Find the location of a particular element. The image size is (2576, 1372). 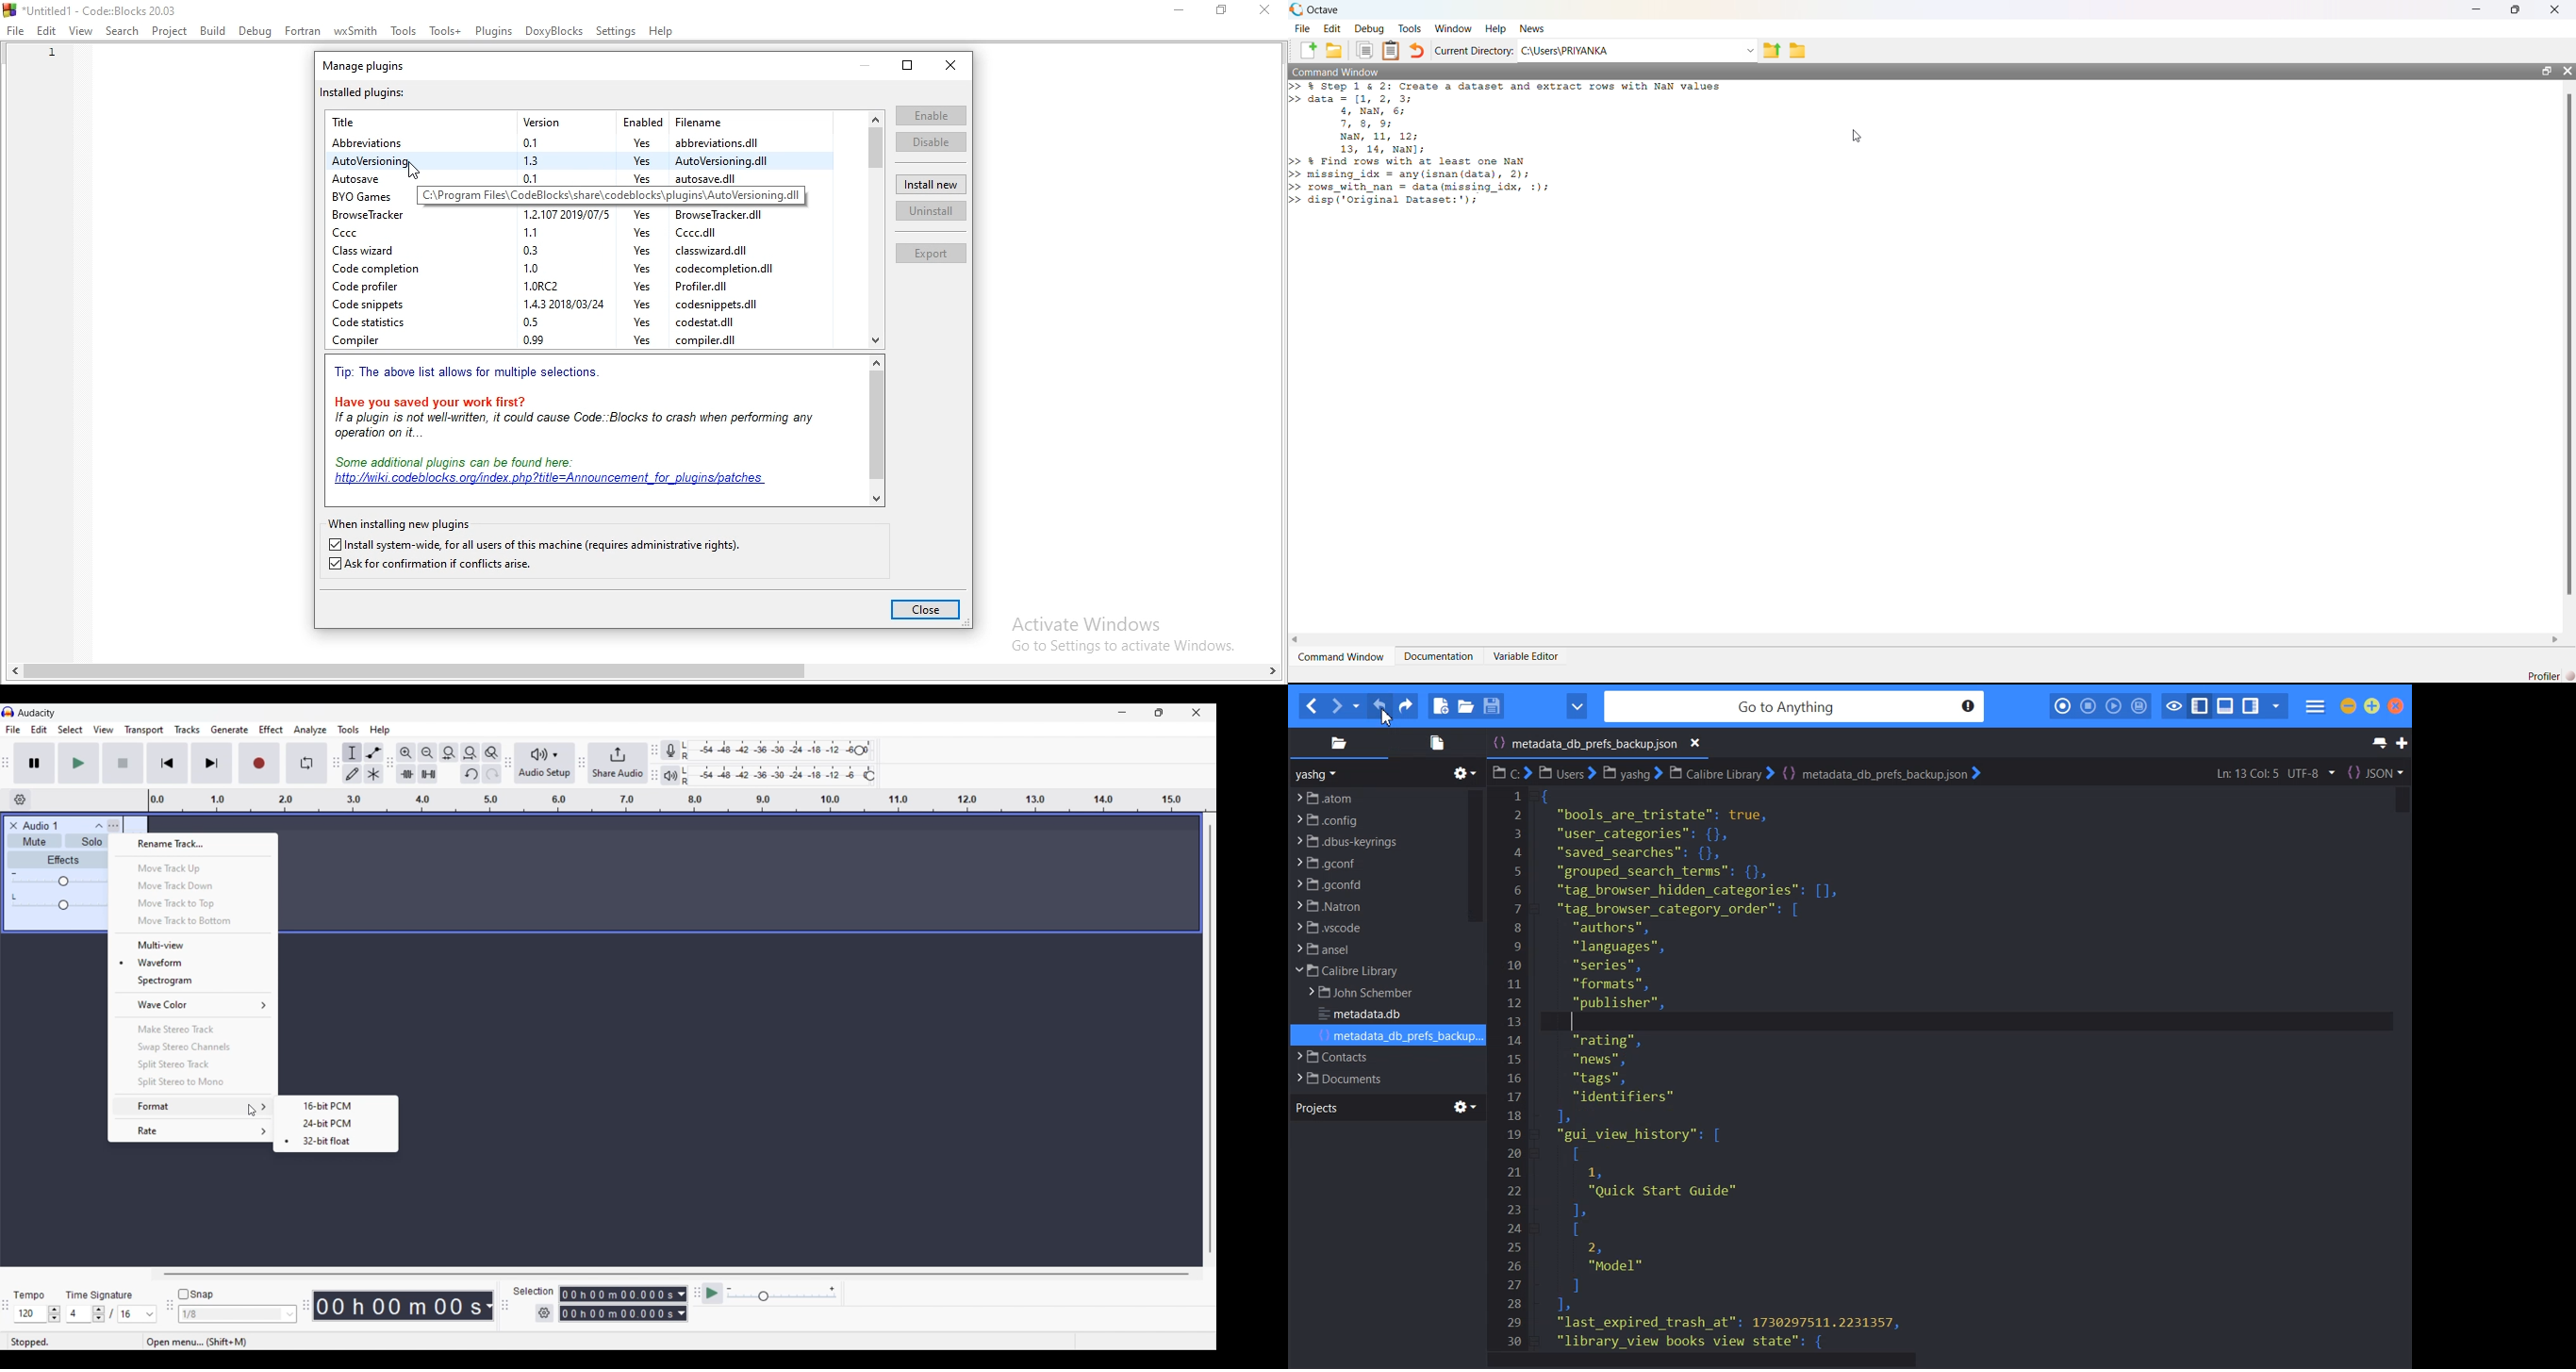

Tip: The above list allows for multiple selections. is located at coordinates (470, 372).